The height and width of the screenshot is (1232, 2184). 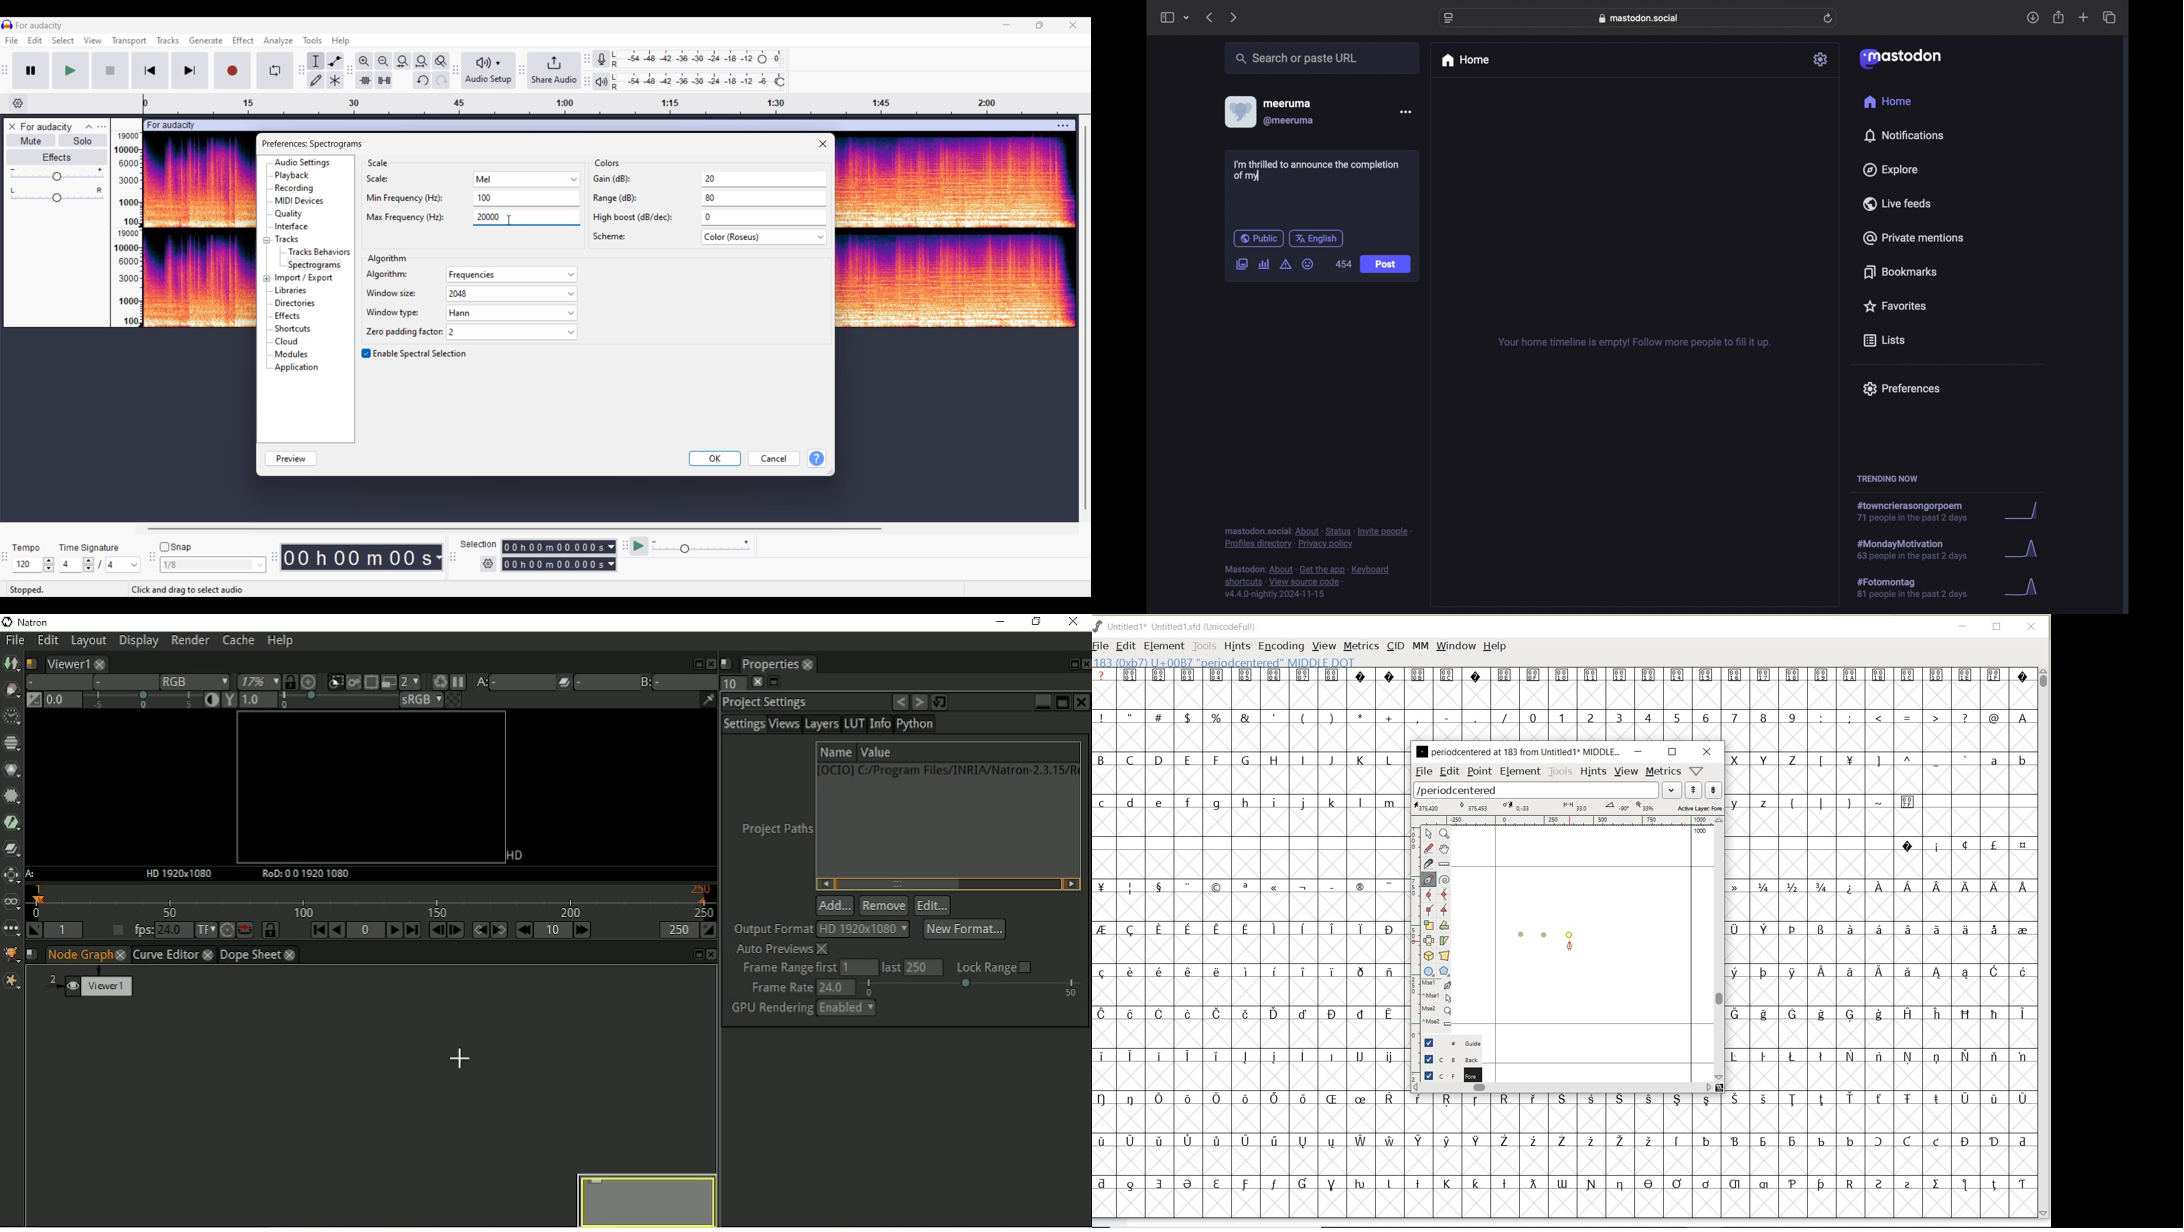 What do you see at coordinates (1639, 18) in the screenshot?
I see `web address` at bounding box center [1639, 18].